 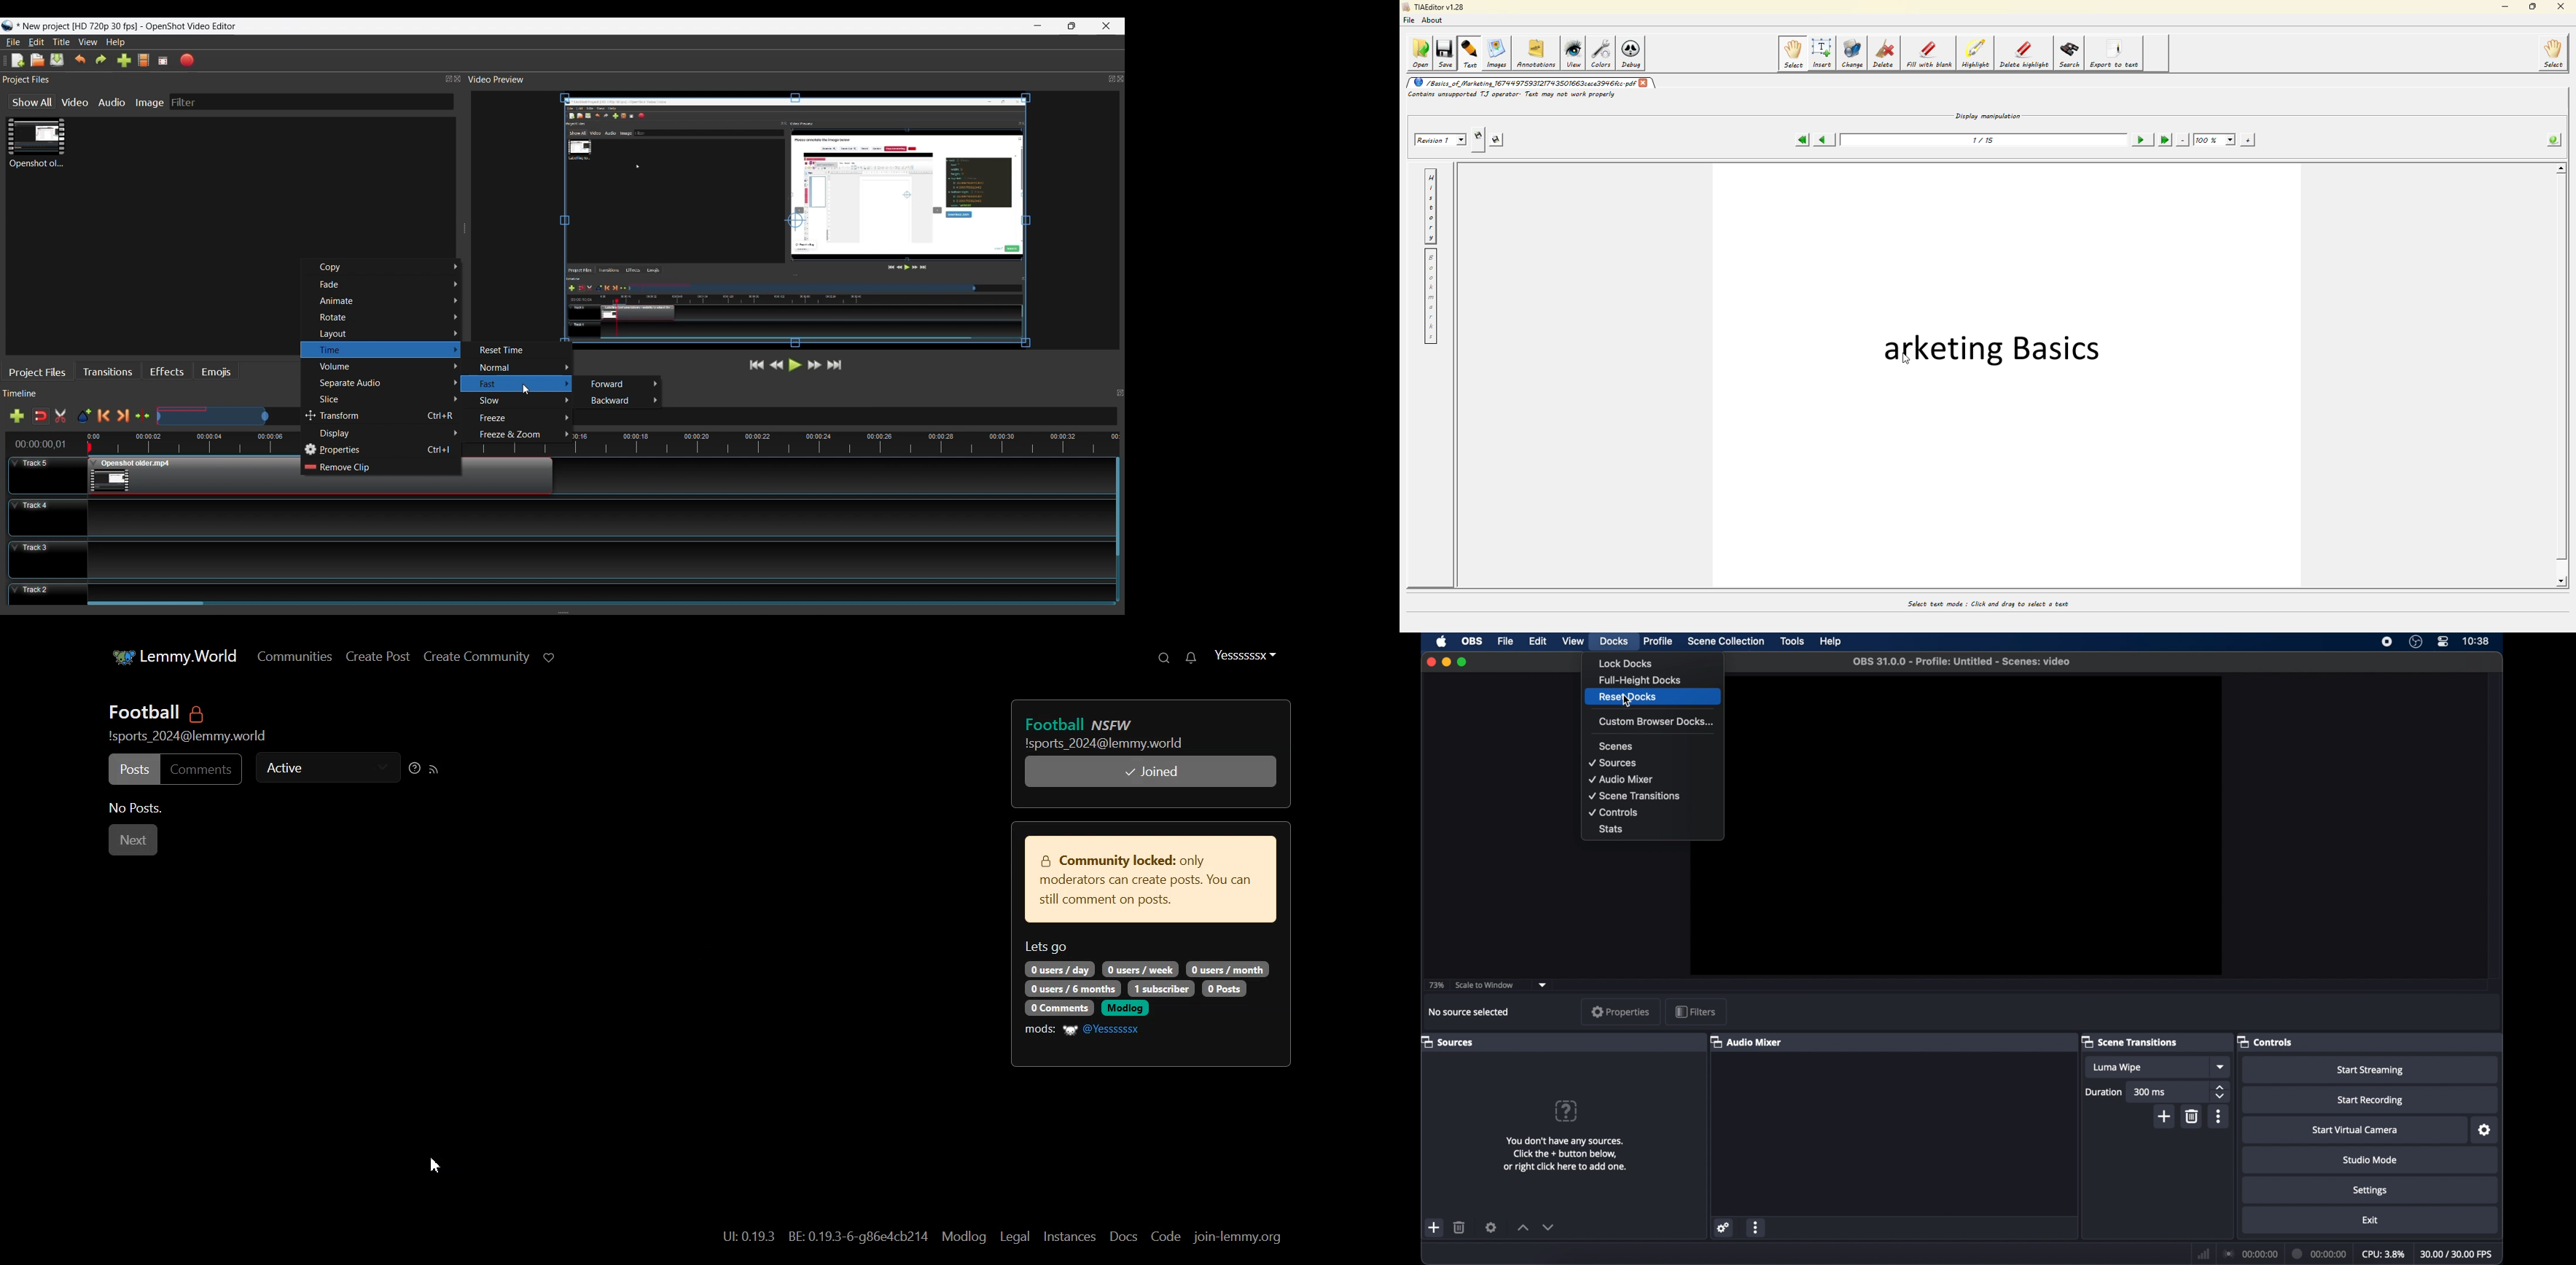 What do you see at coordinates (2442, 641) in the screenshot?
I see `control center` at bounding box center [2442, 641].